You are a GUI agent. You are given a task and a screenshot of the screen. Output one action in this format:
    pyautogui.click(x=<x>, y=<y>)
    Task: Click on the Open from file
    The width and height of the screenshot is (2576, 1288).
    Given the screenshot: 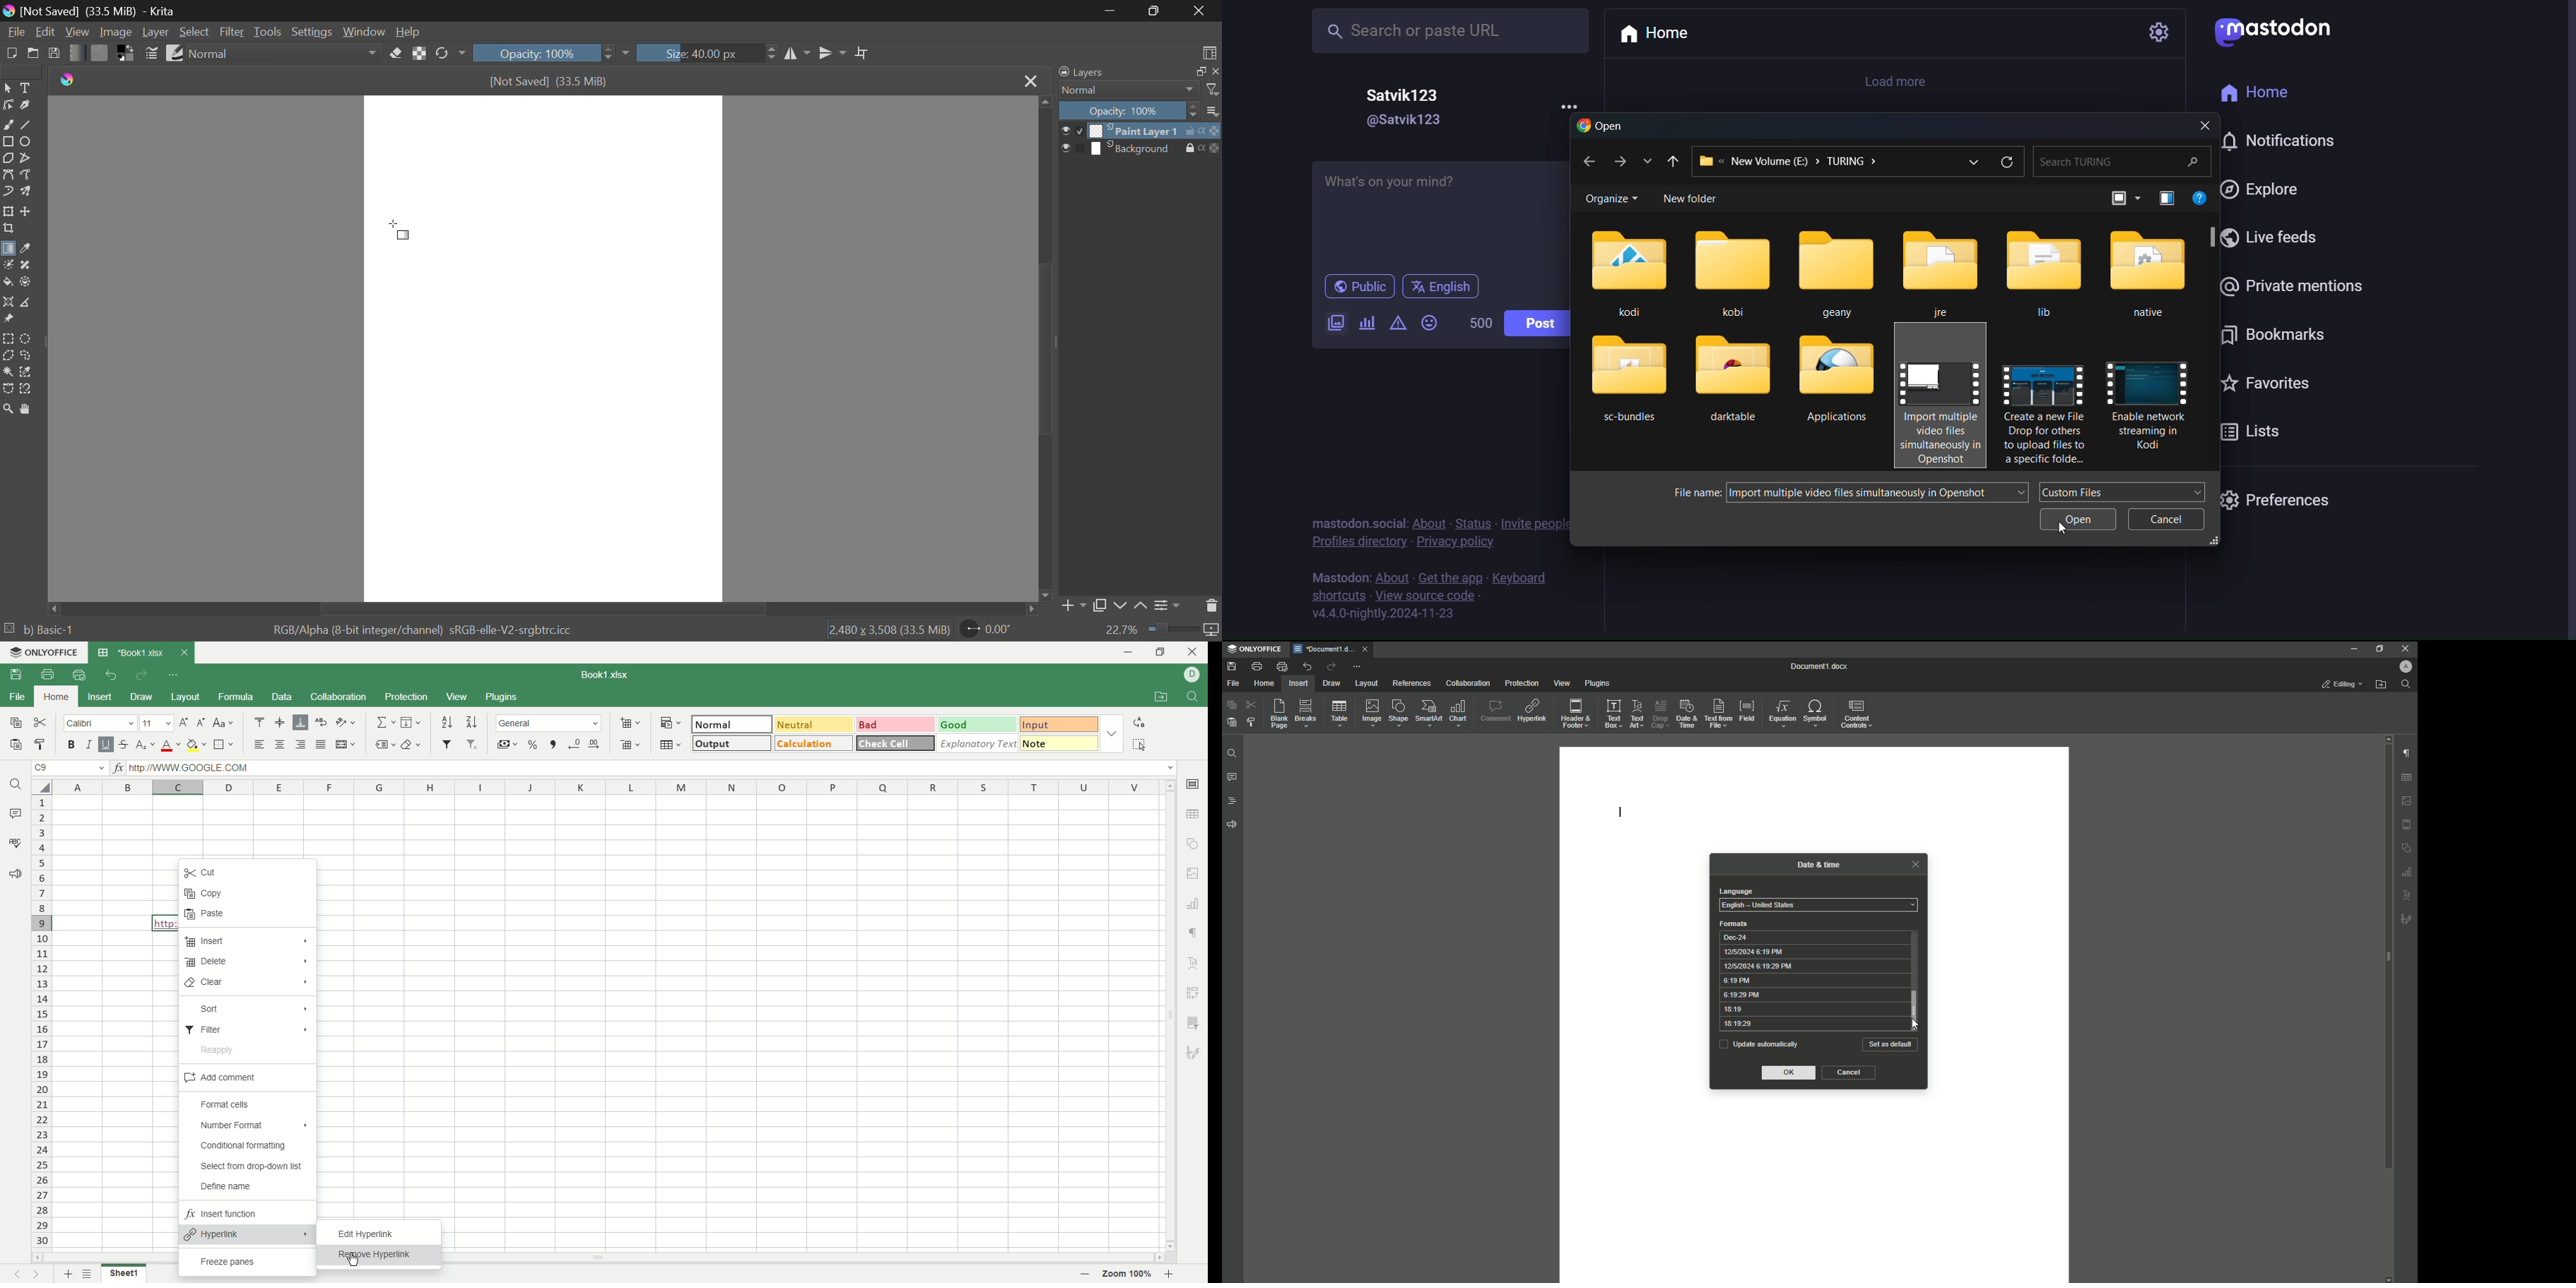 What is the action you would take?
    pyautogui.click(x=2380, y=684)
    